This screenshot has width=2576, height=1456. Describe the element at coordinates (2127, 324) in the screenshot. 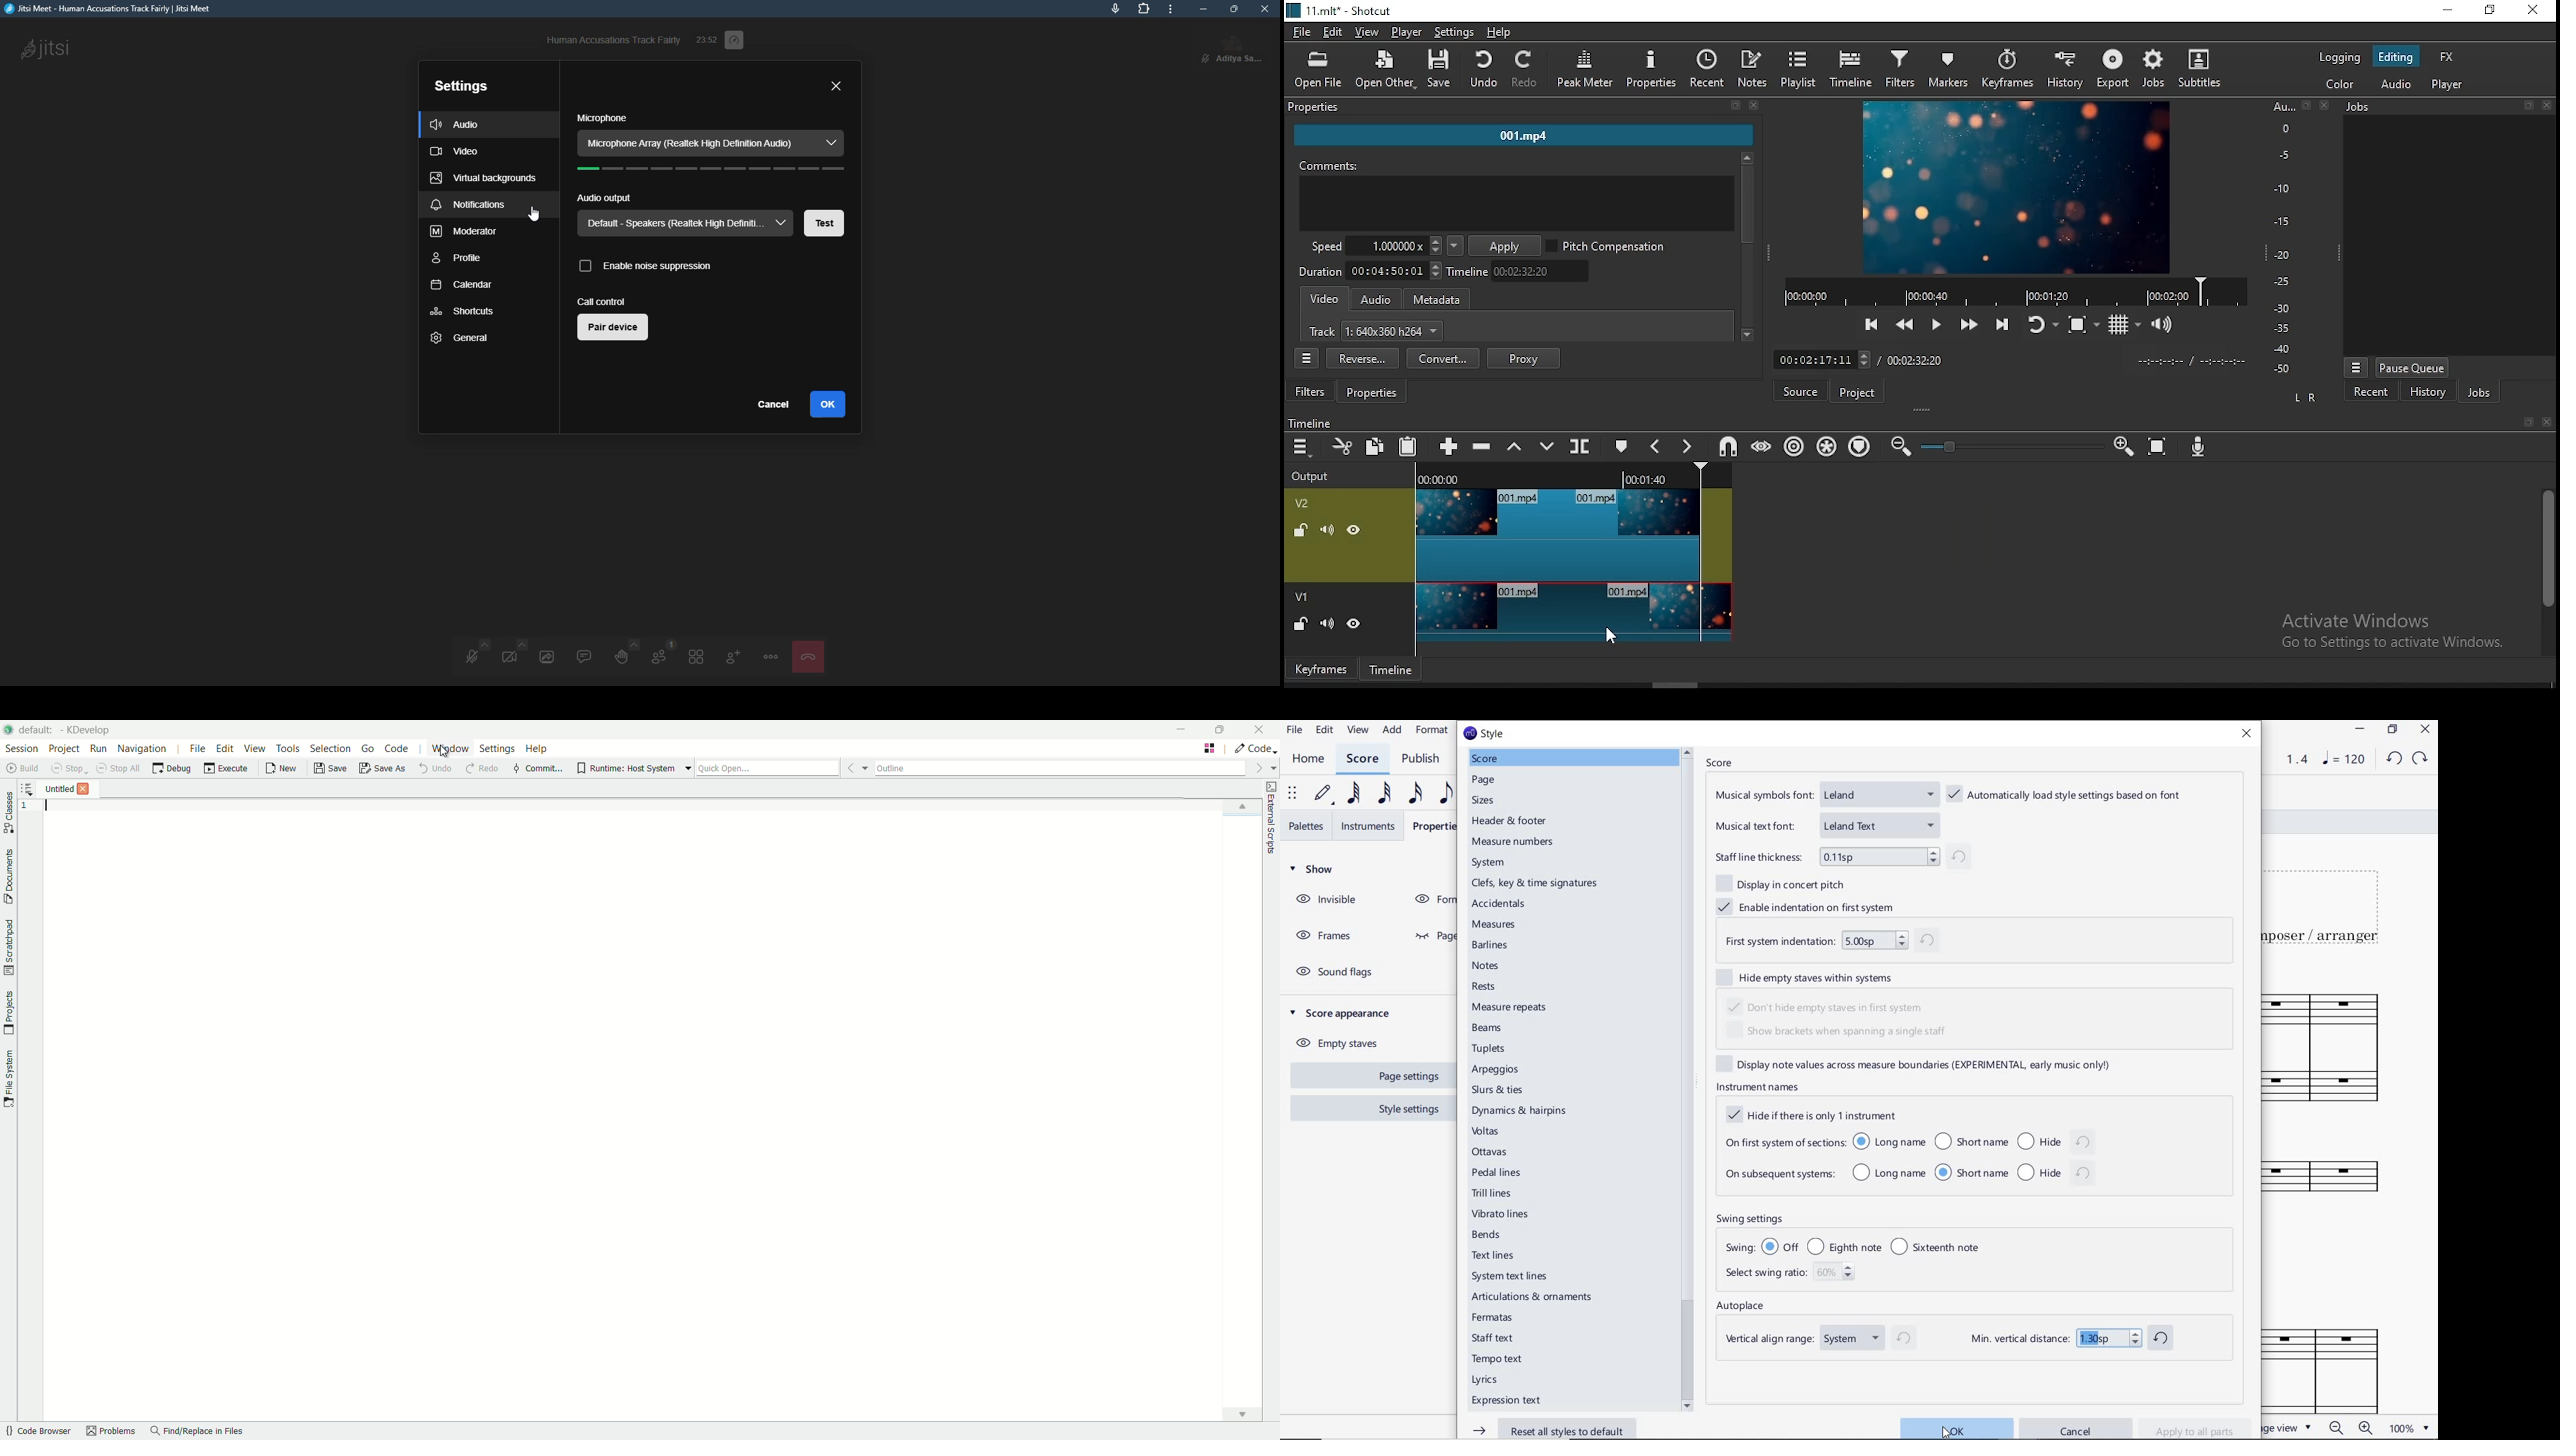

I see `toggle grid display on the player` at that location.